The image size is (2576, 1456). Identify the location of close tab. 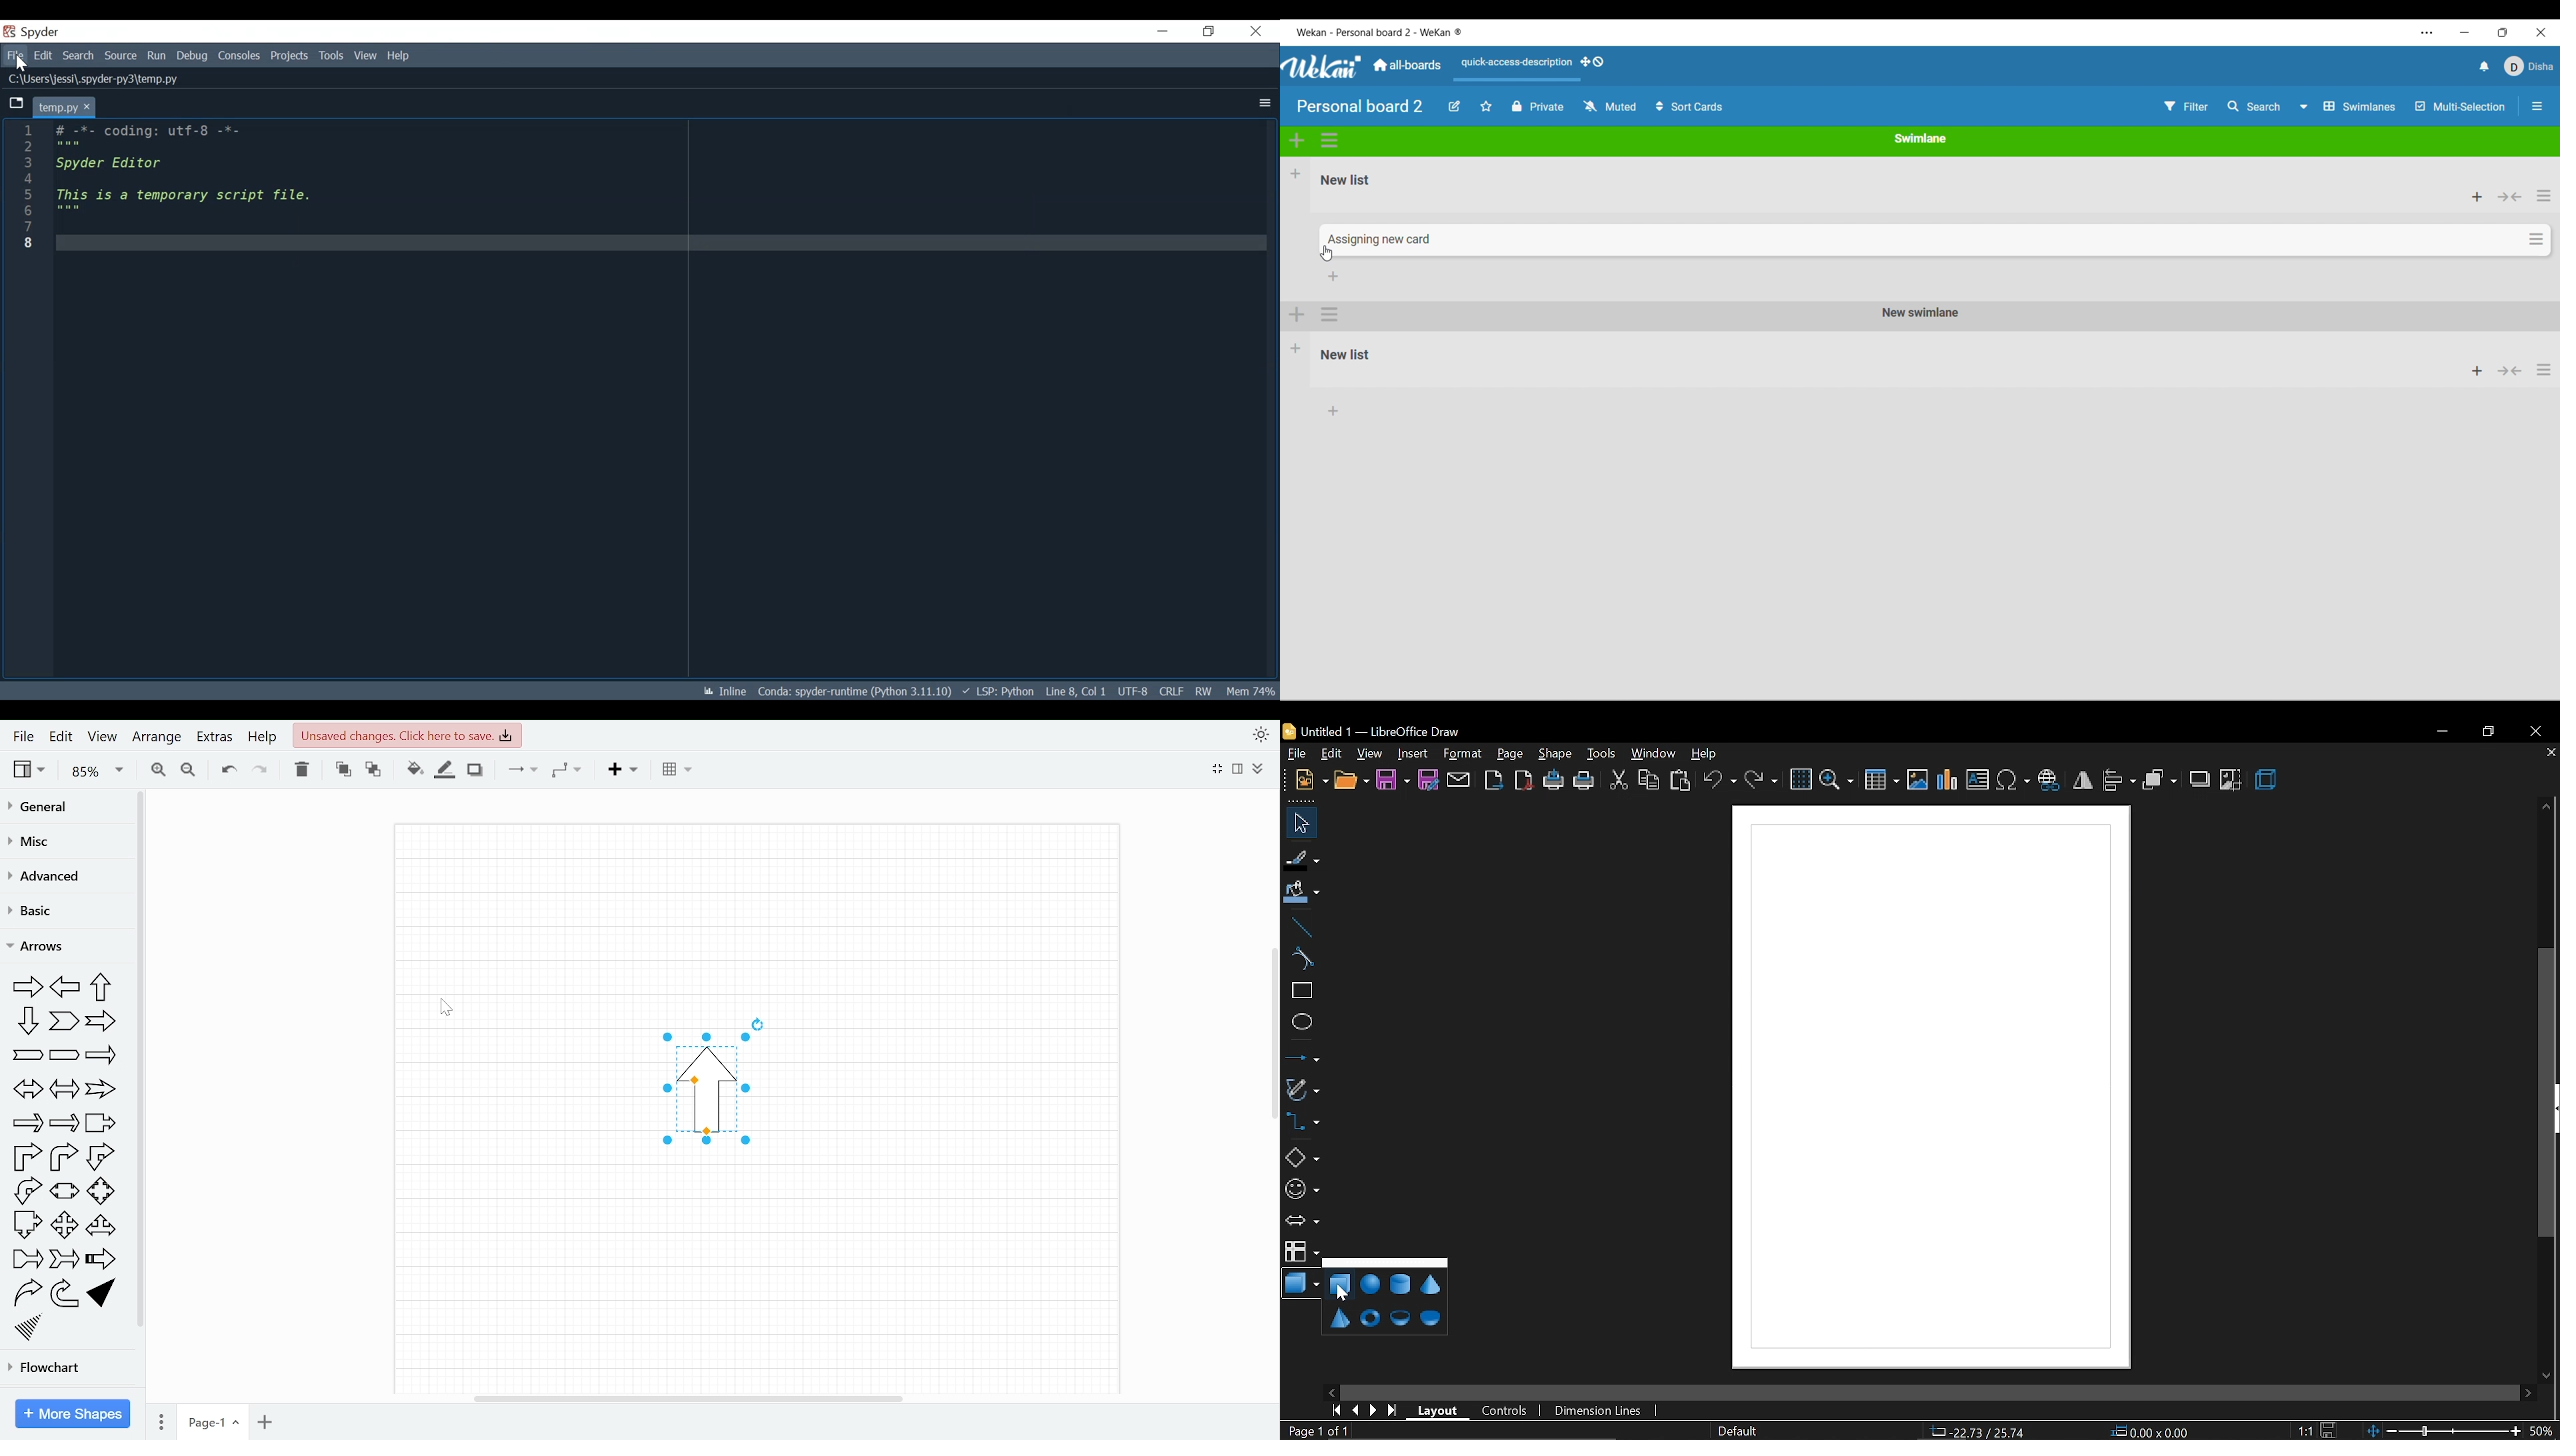
(2550, 755).